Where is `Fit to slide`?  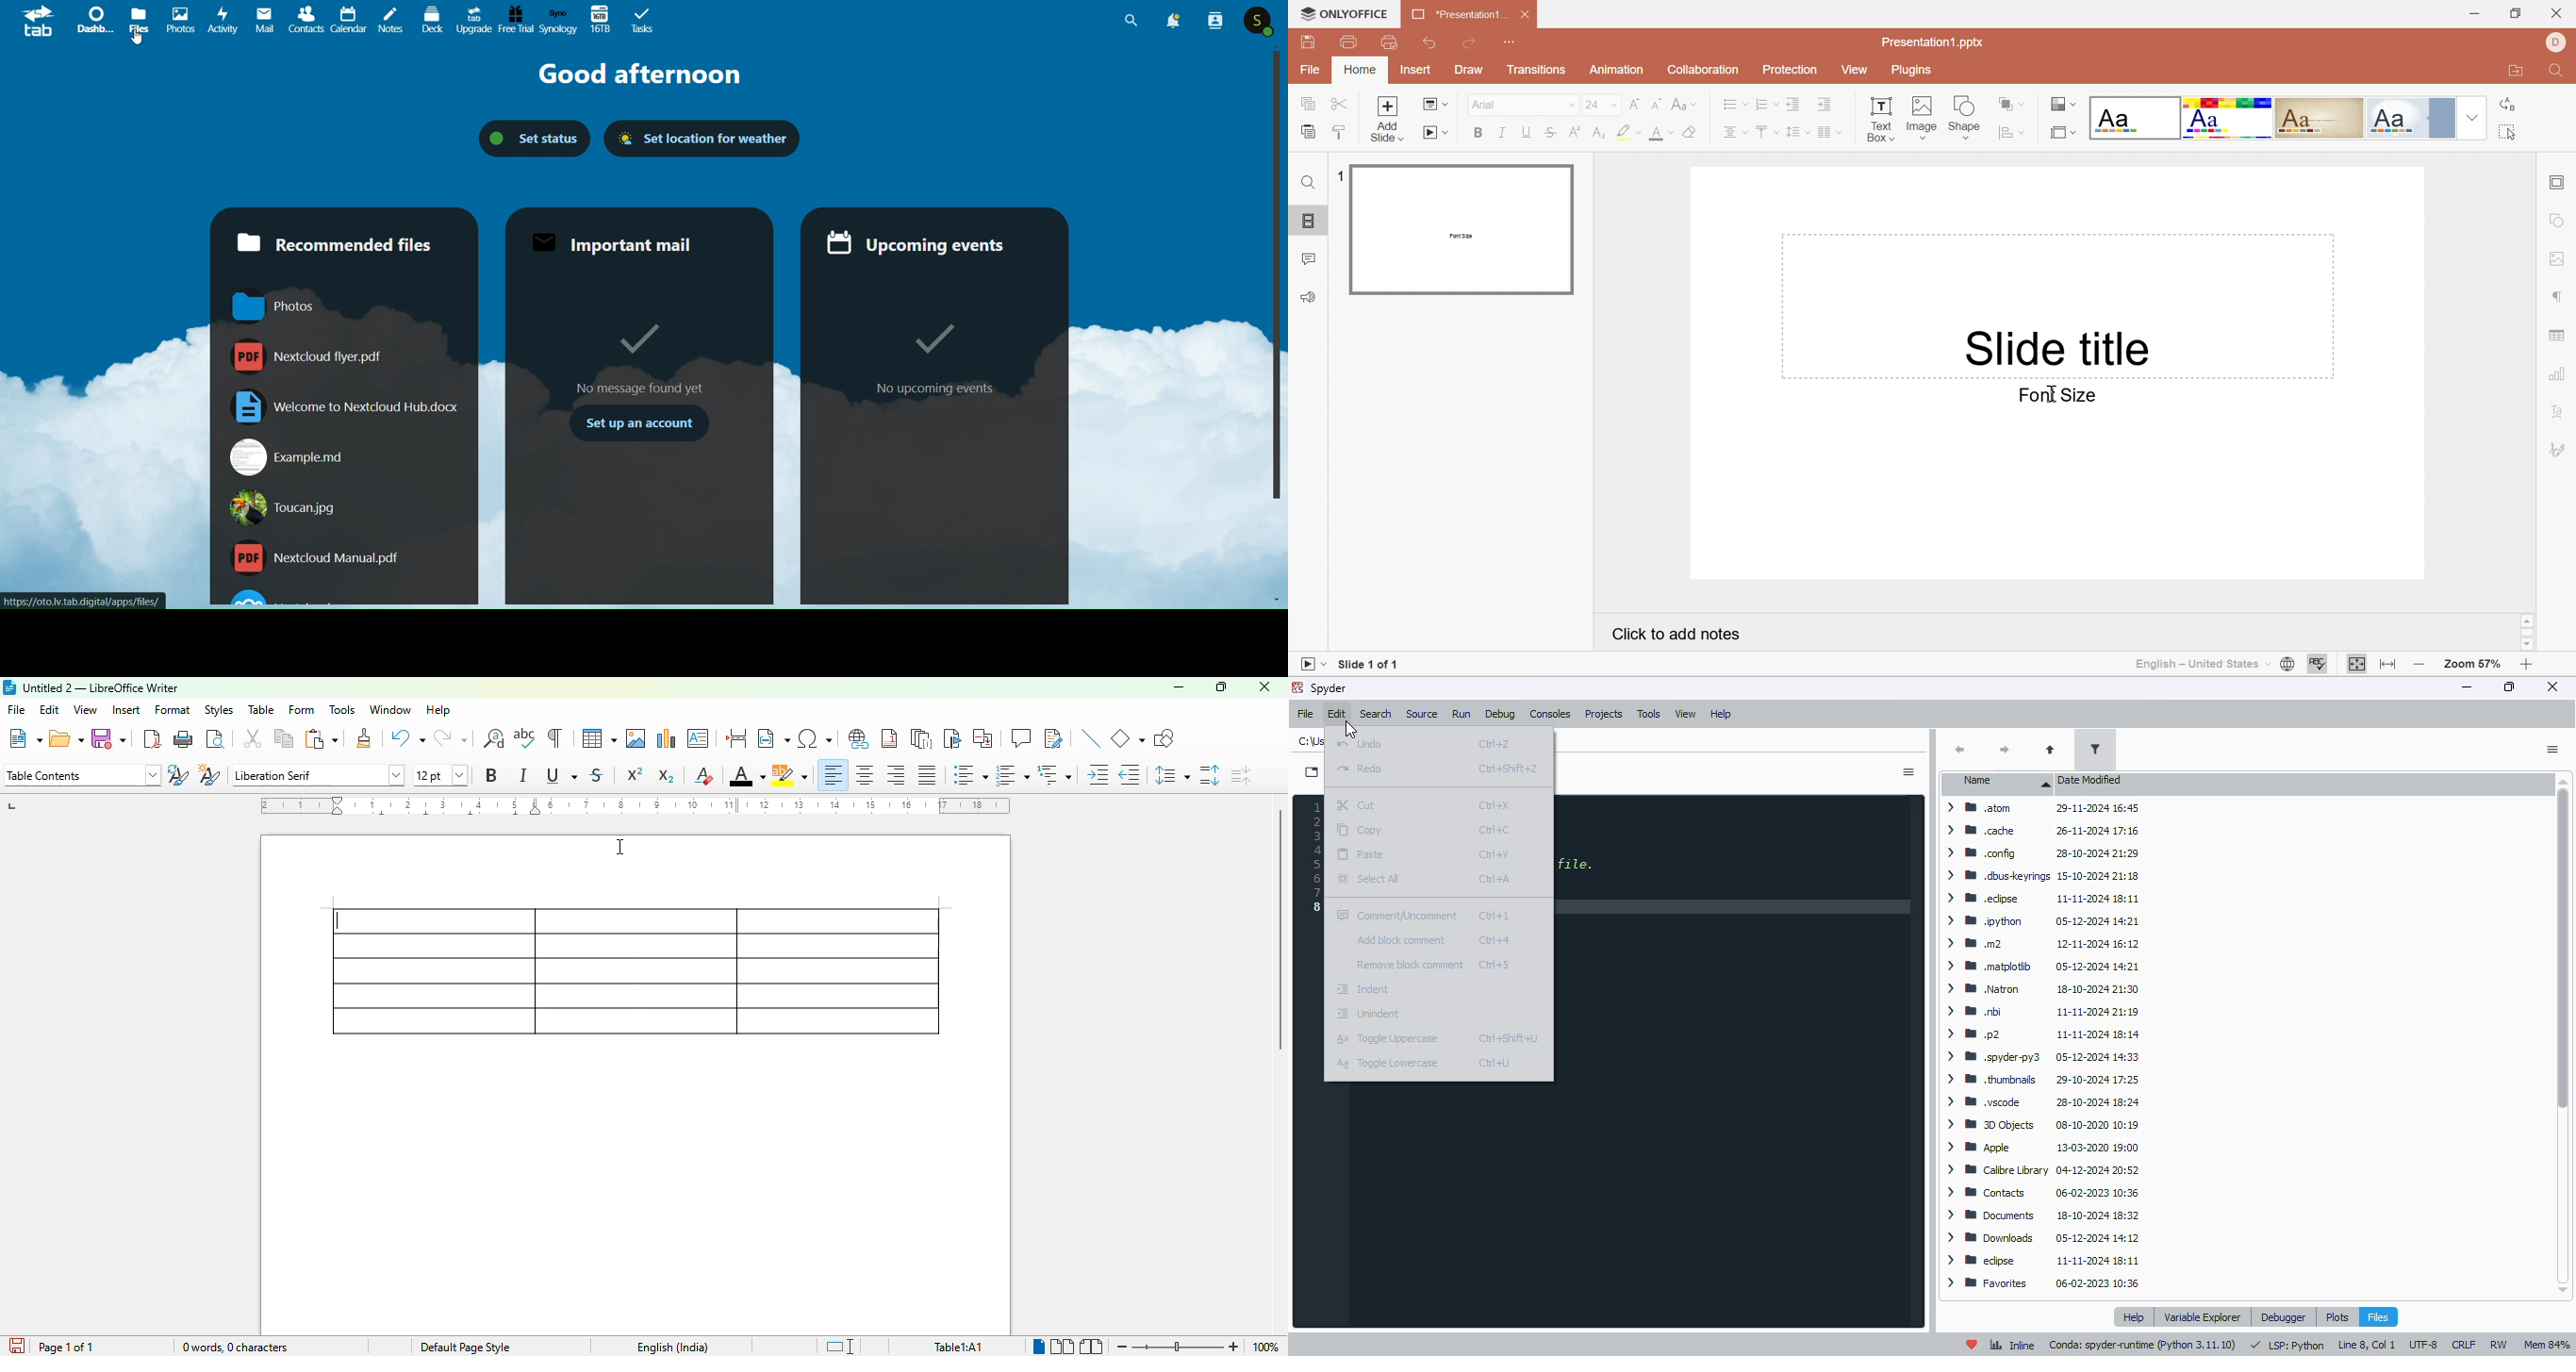 Fit to slide is located at coordinates (2357, 666).